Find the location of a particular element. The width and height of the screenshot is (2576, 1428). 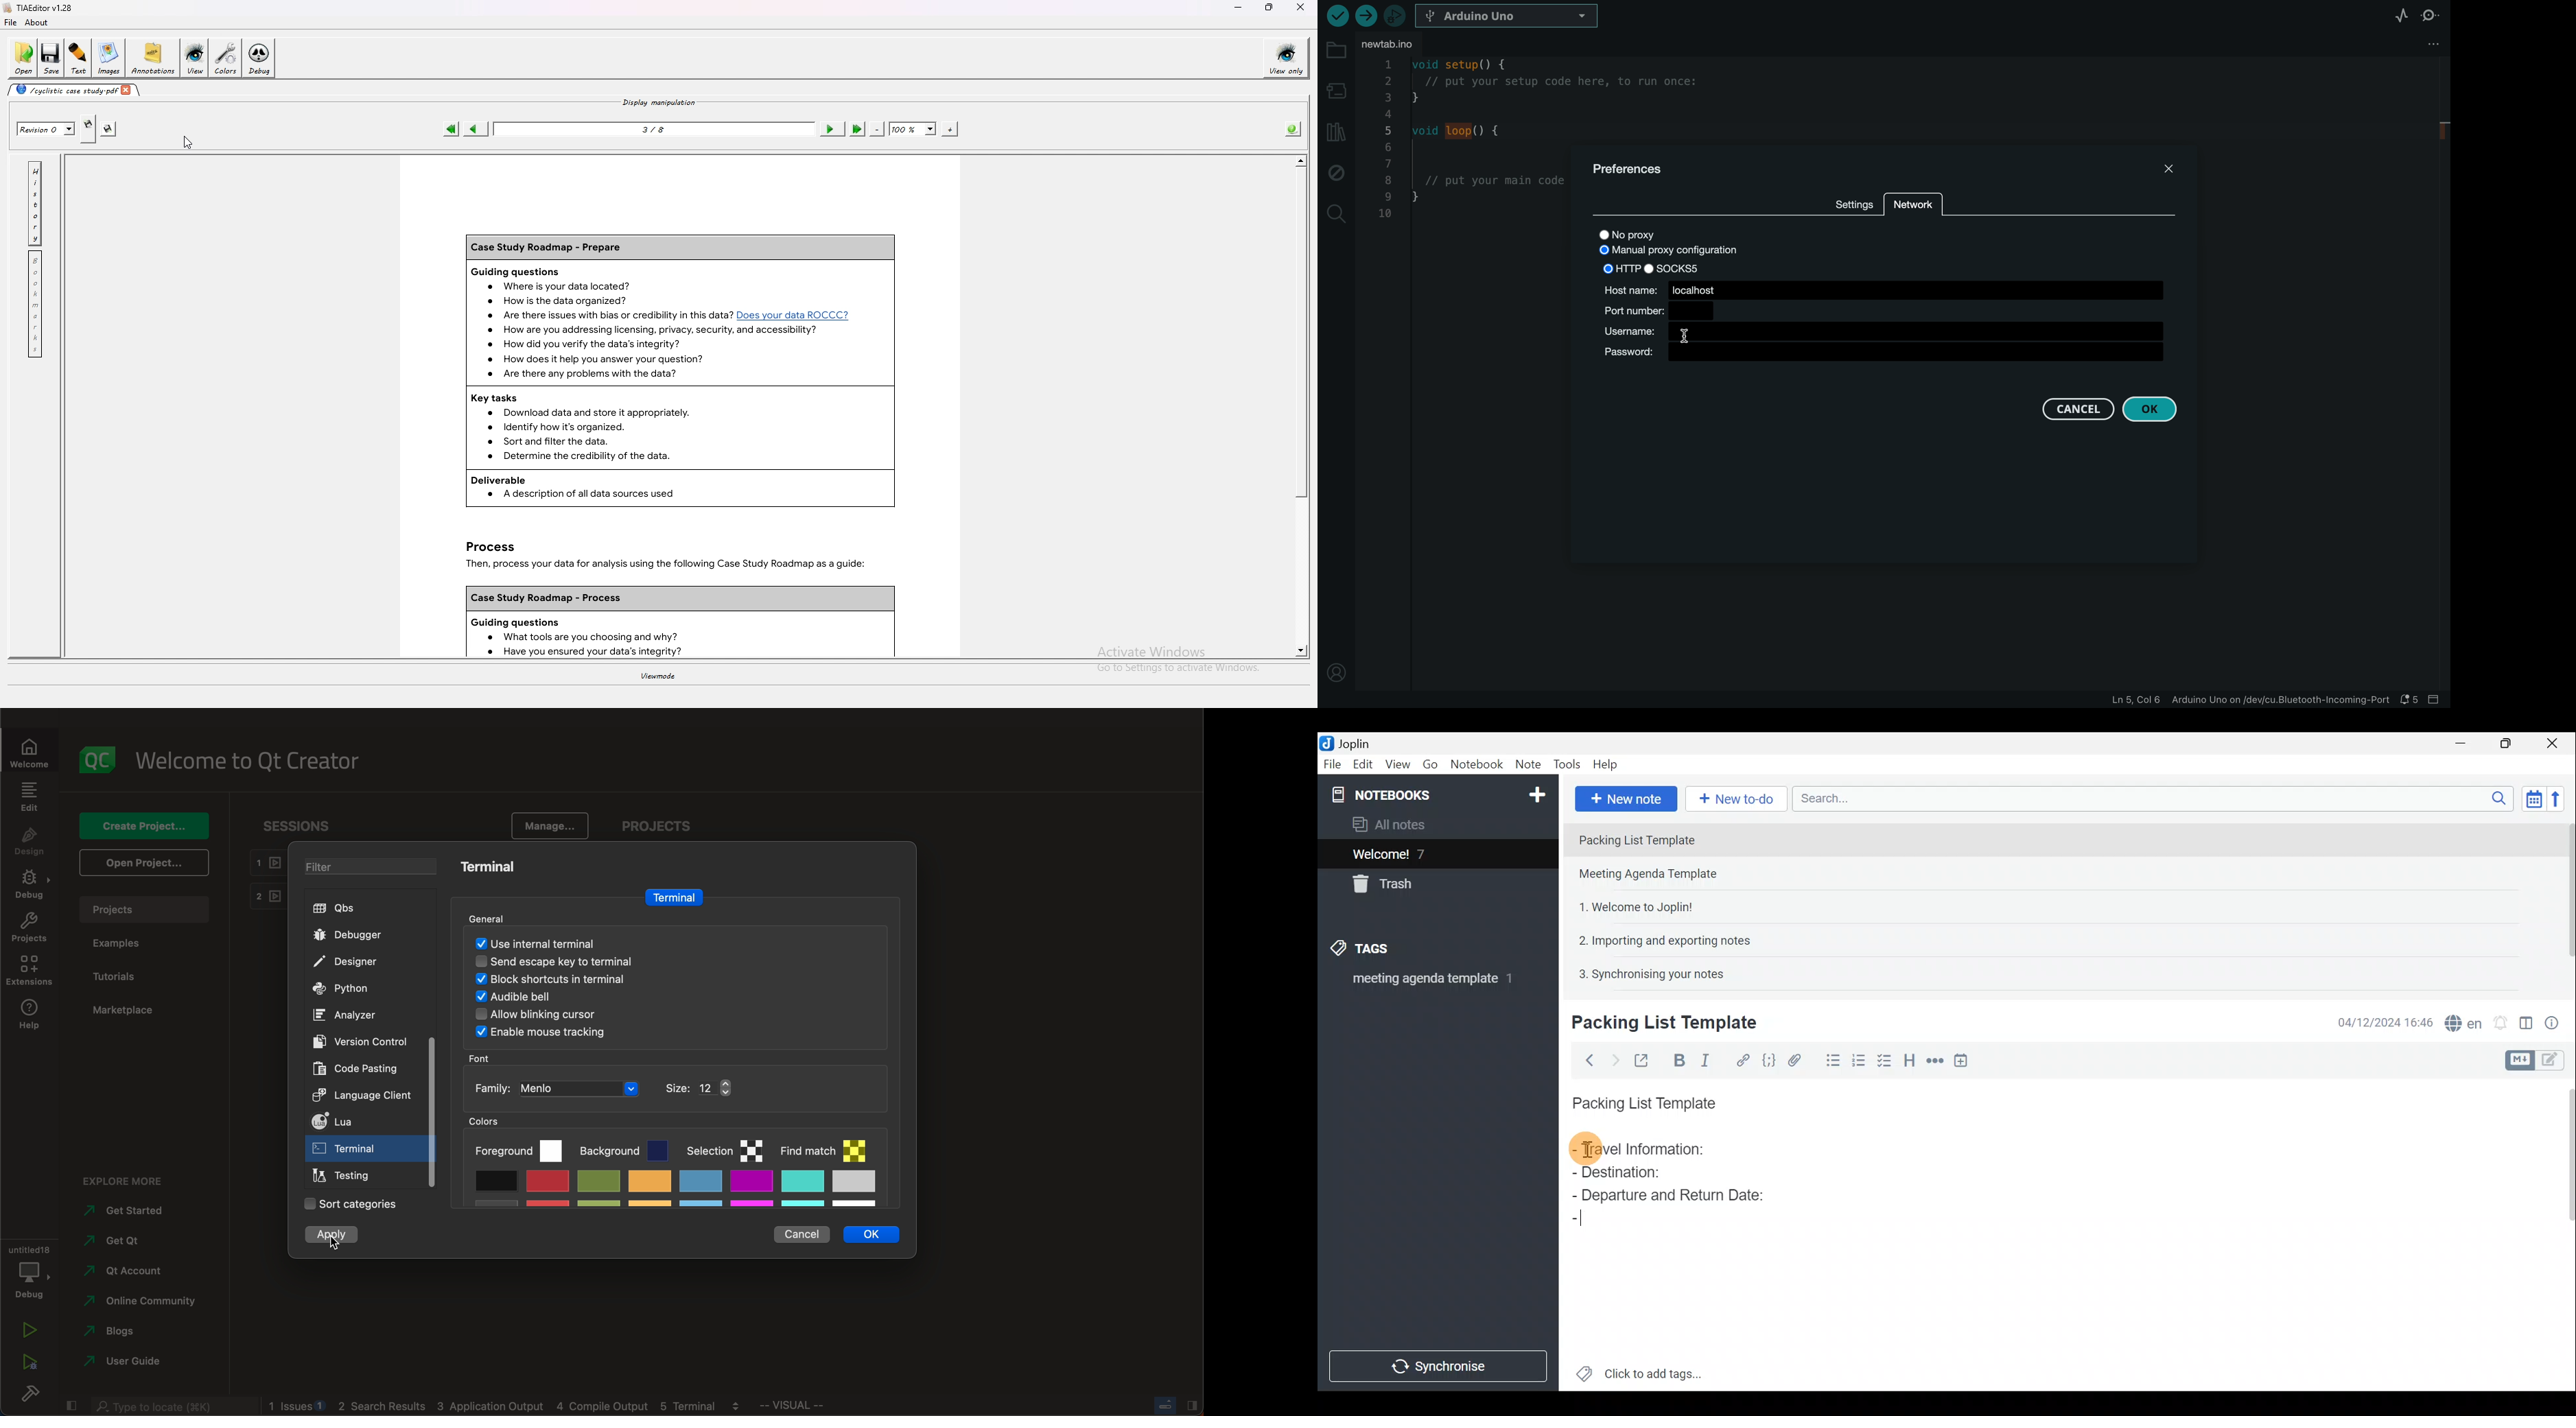

help is located at coordinates (30, 1016).